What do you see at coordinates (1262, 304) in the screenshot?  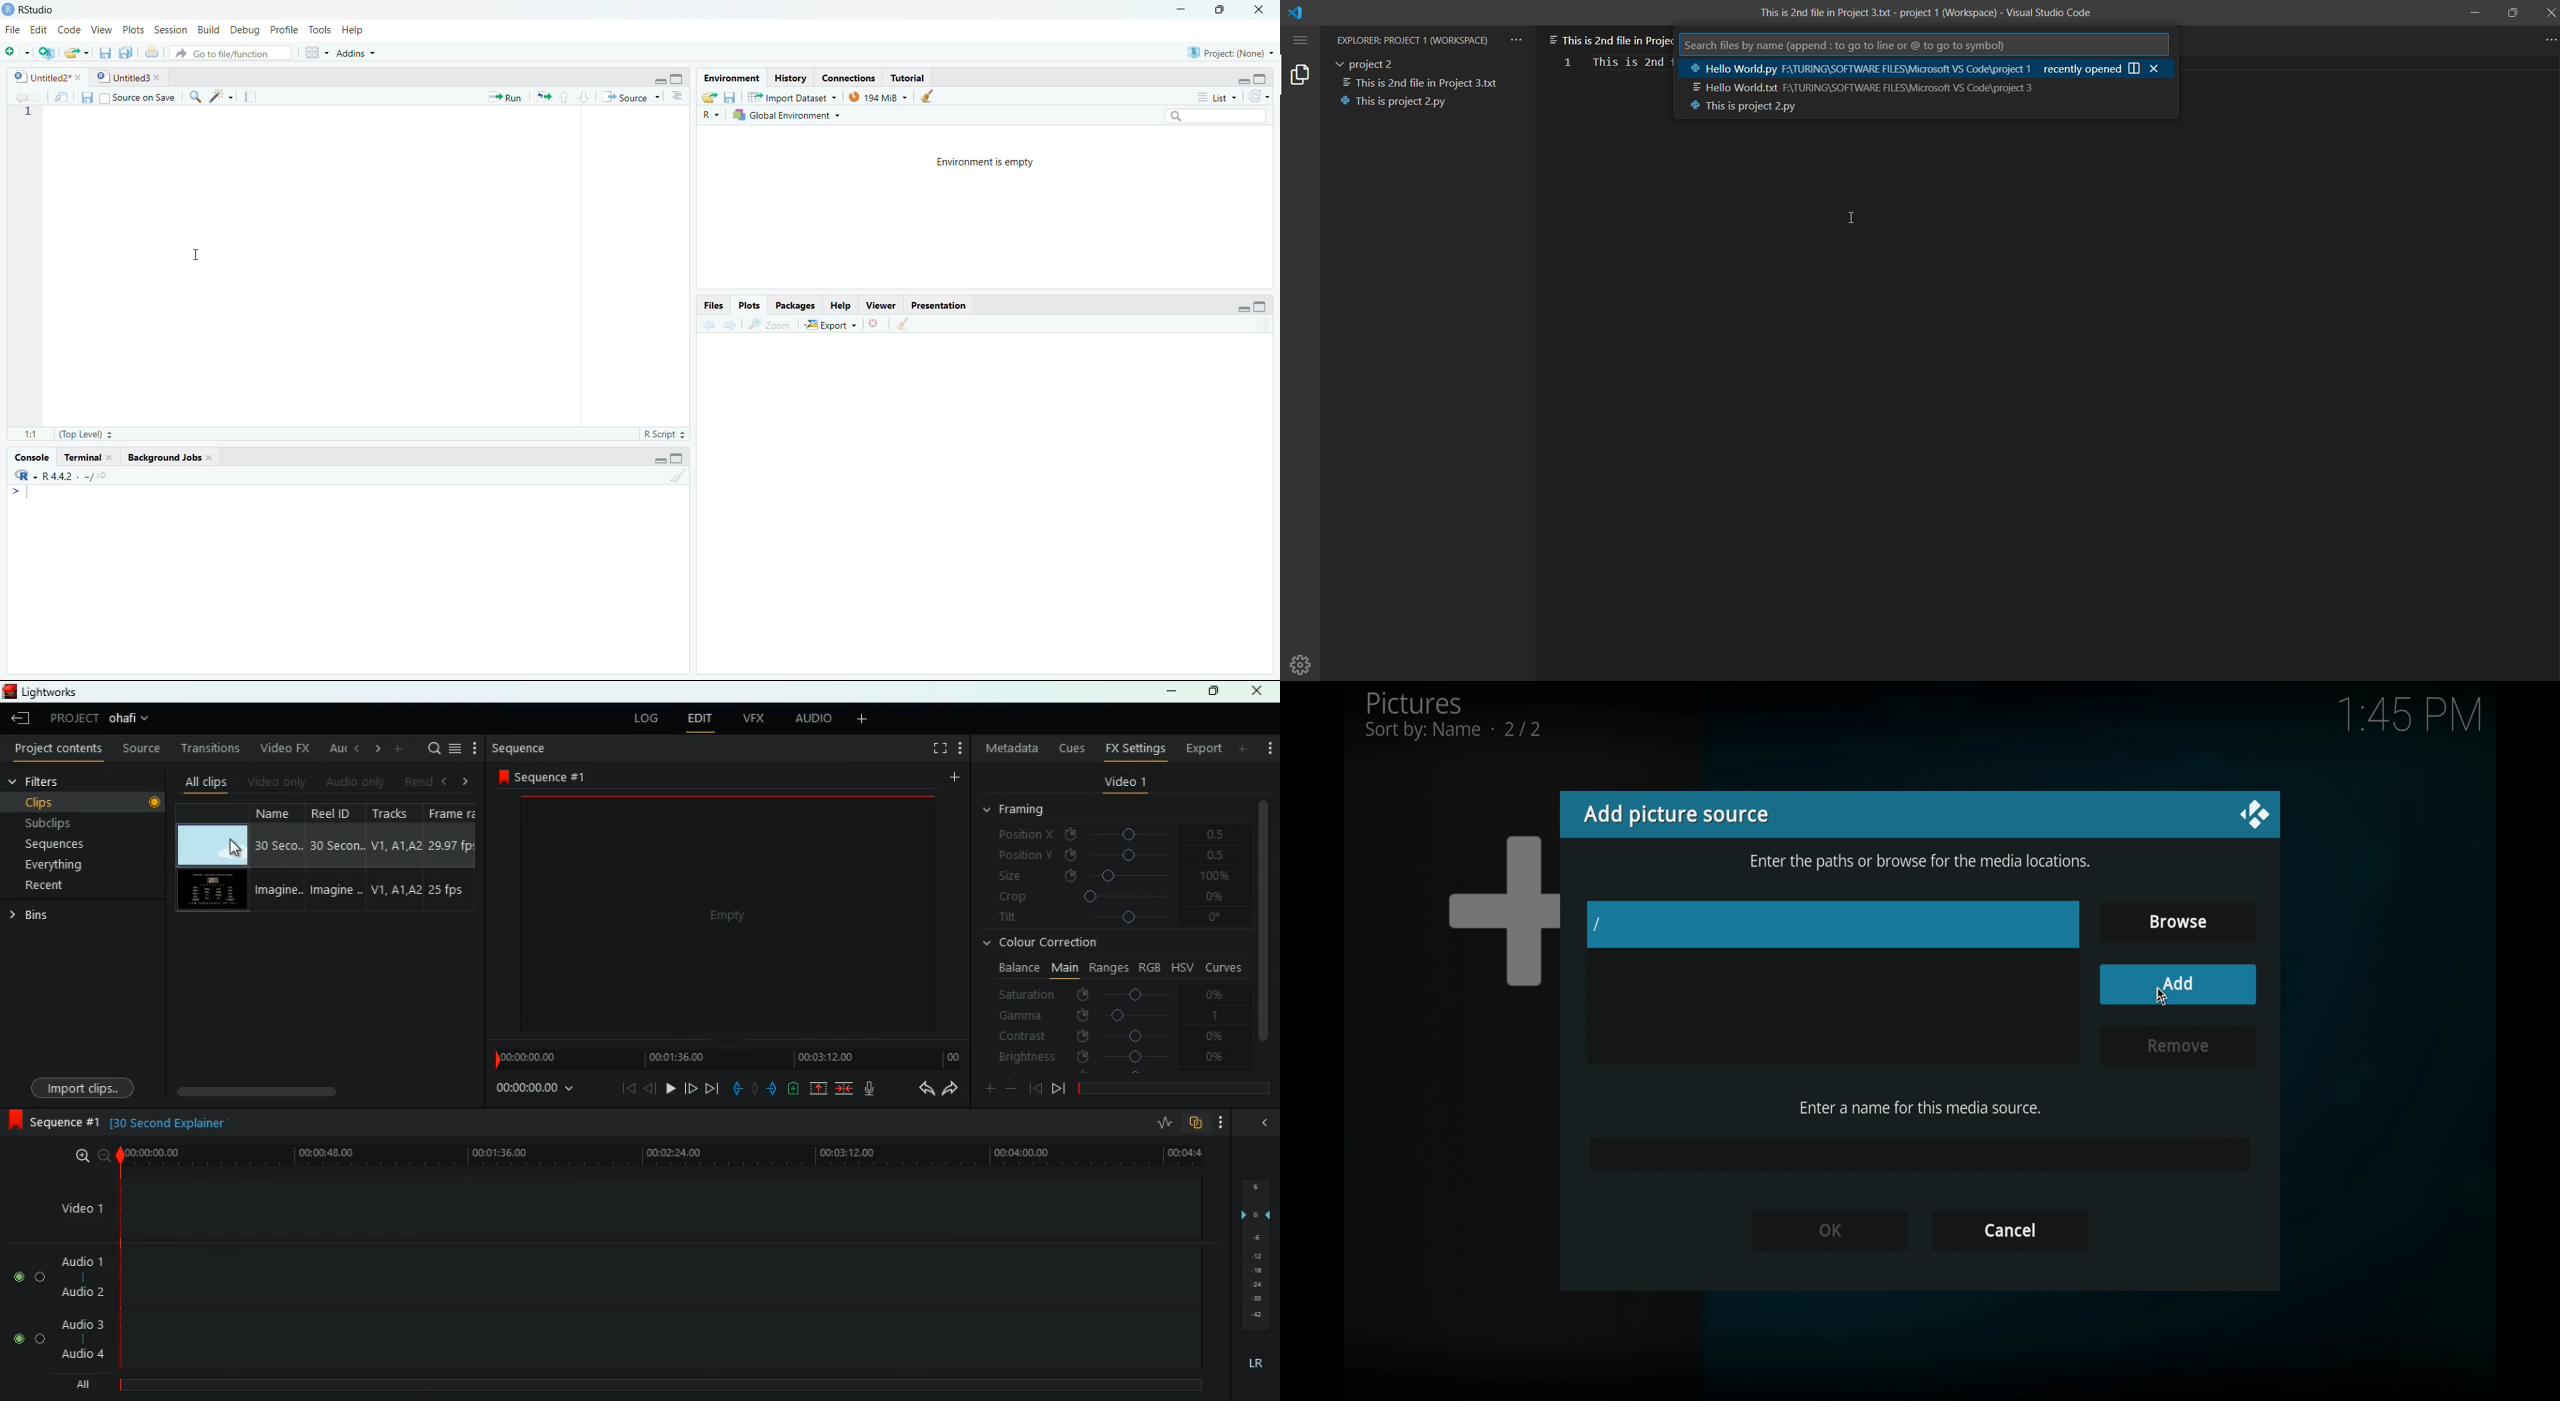 I see `Maximize` at bounding box center [1262, 304].